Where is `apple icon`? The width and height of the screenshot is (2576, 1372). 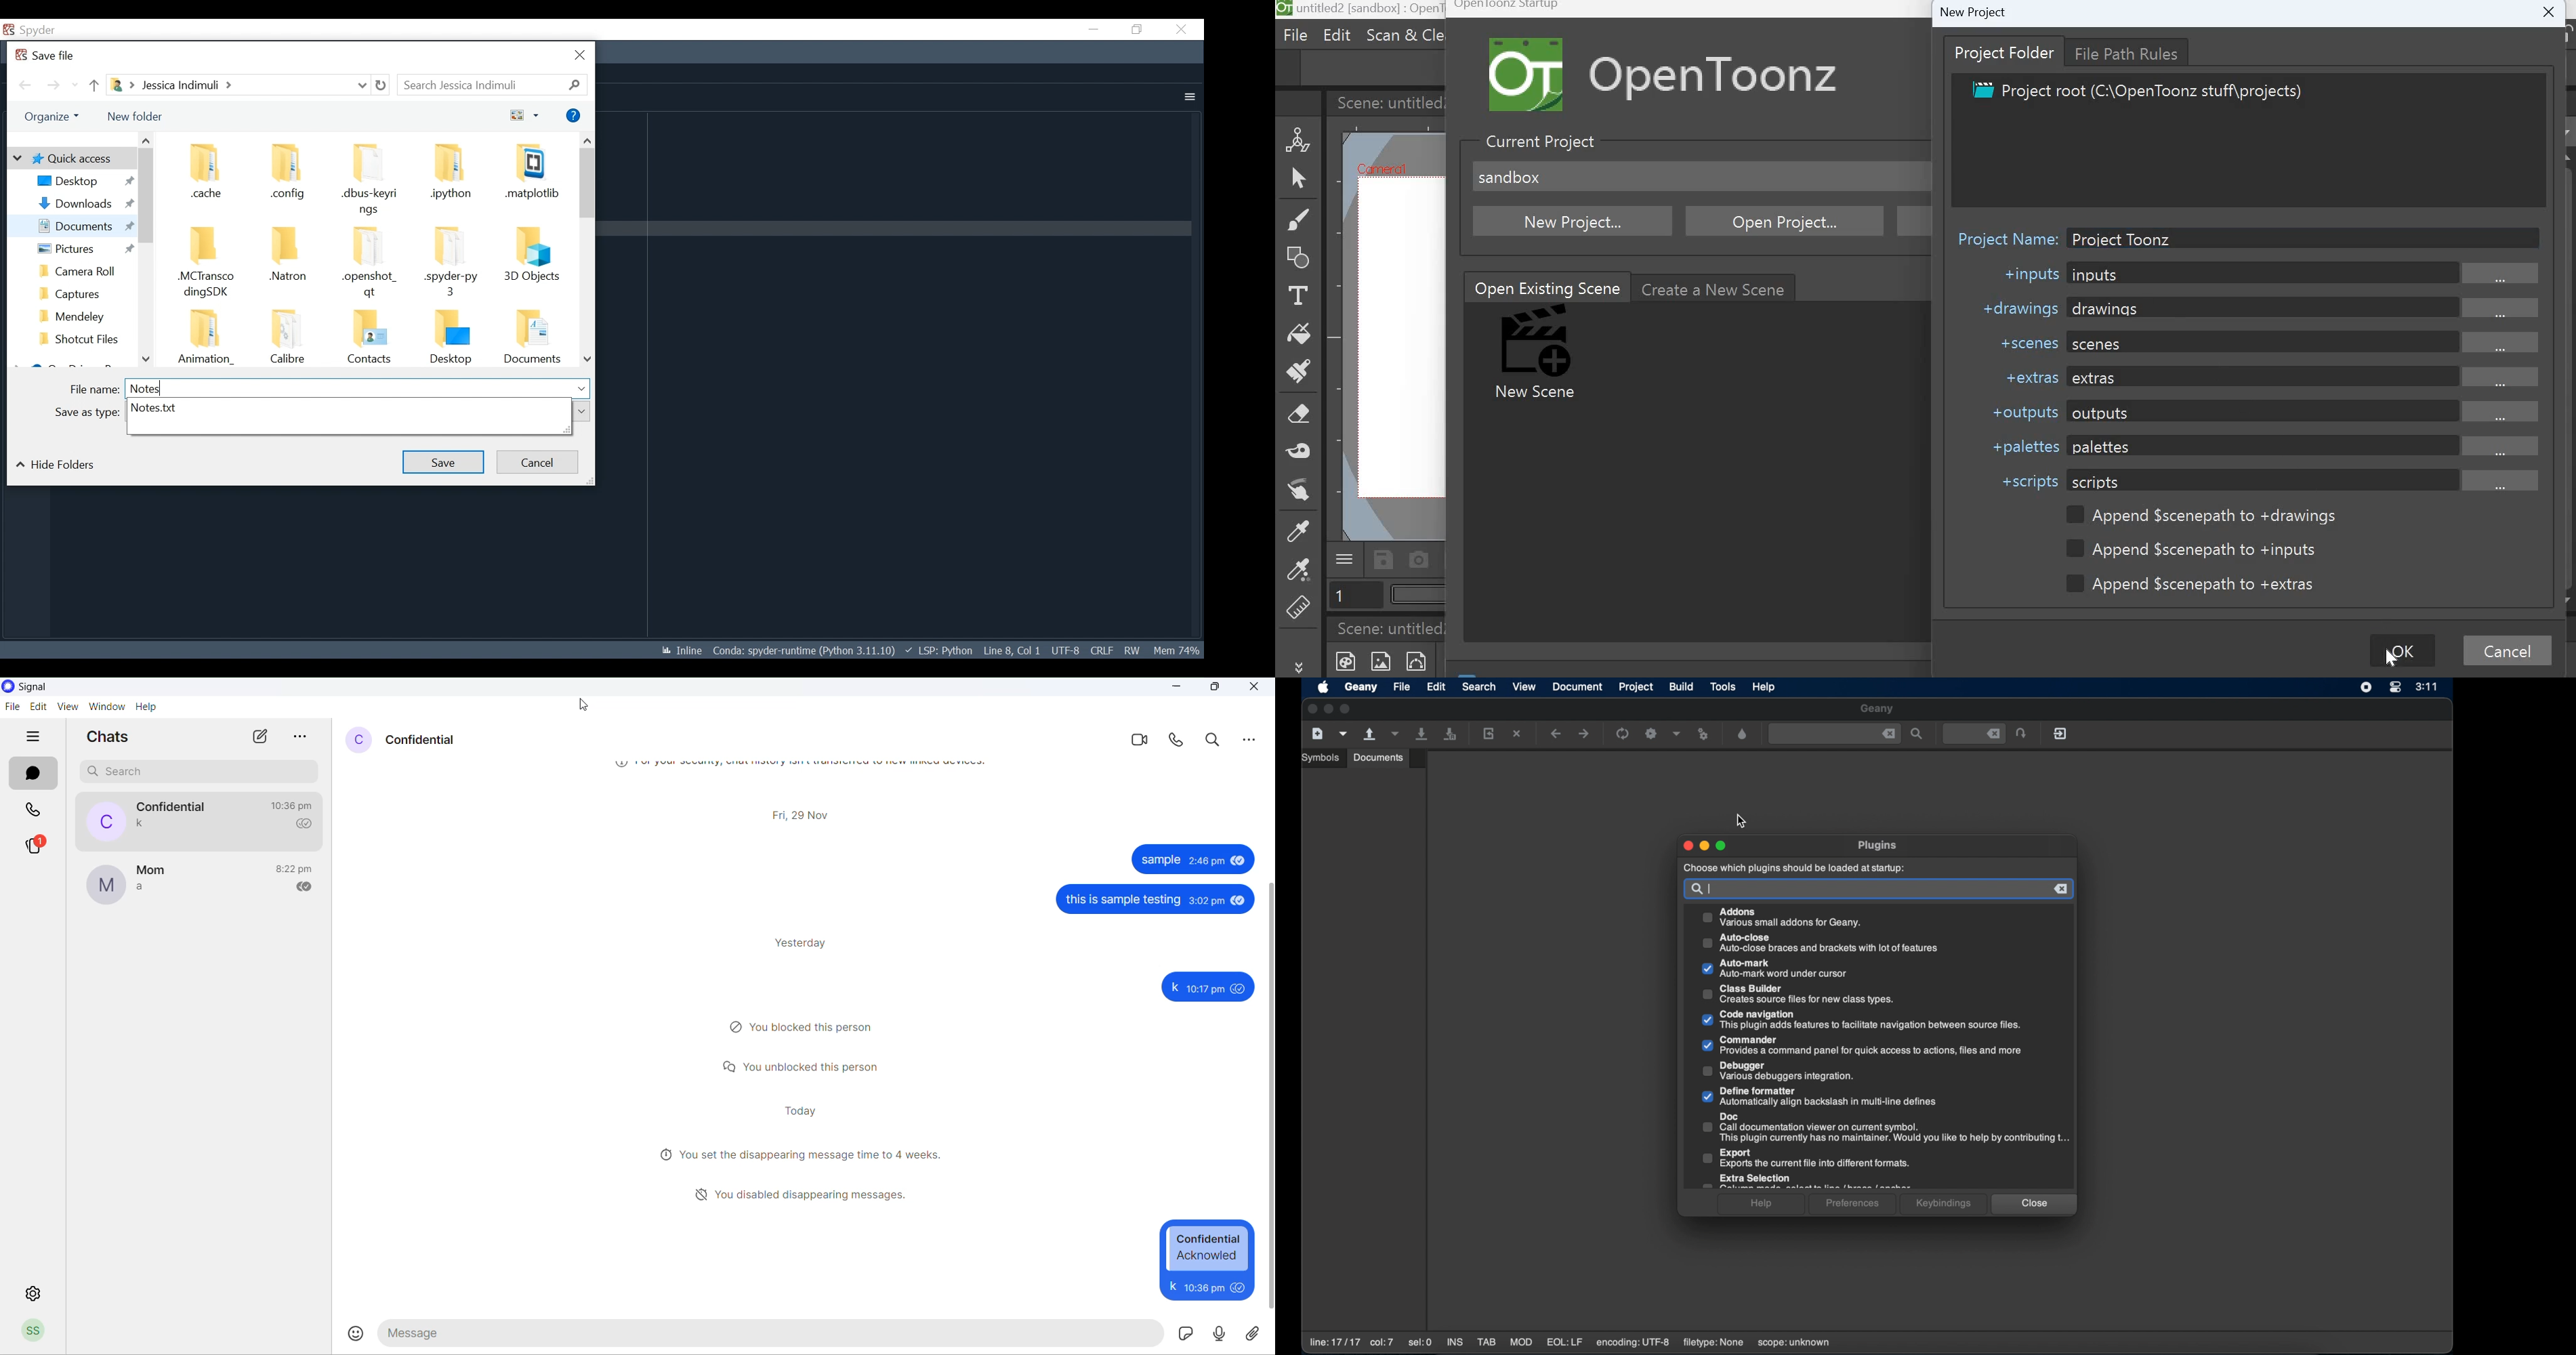 apple icon is located at coordinates (1325, 688).